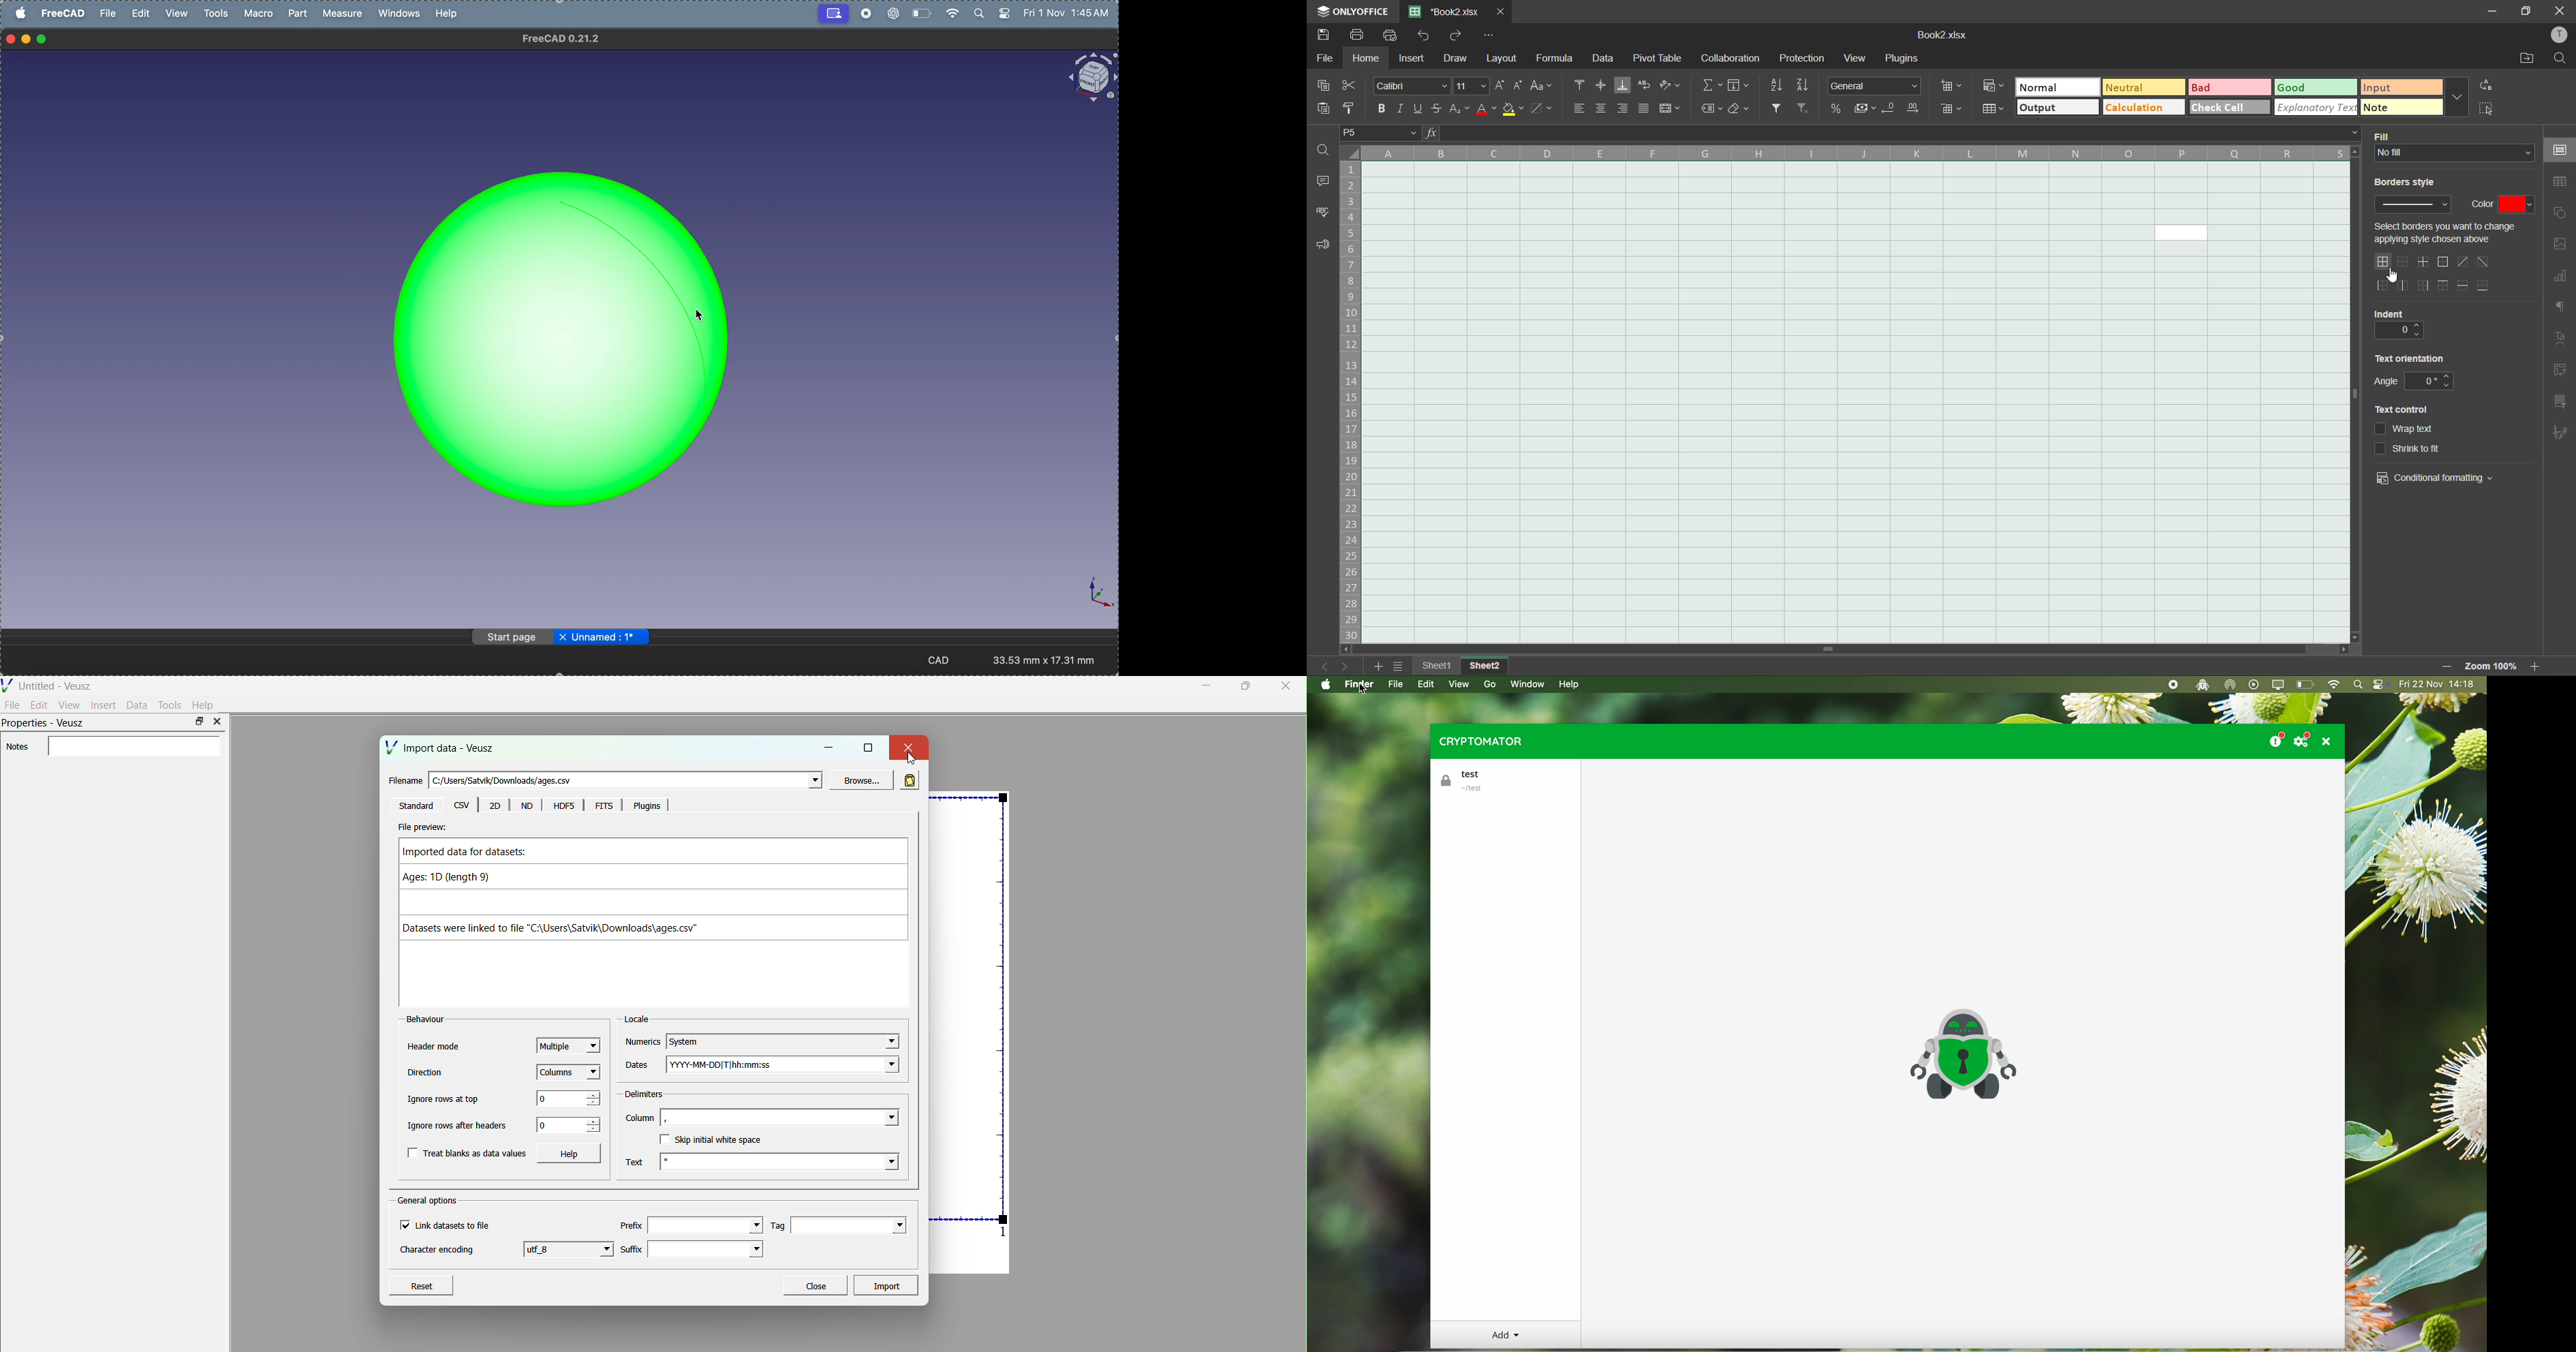 Image resolution: width=2576 pixels, height=1372 pixels. Describe the element at coordinates (2557, 35) in the screenshot. I see `profile` at that location.